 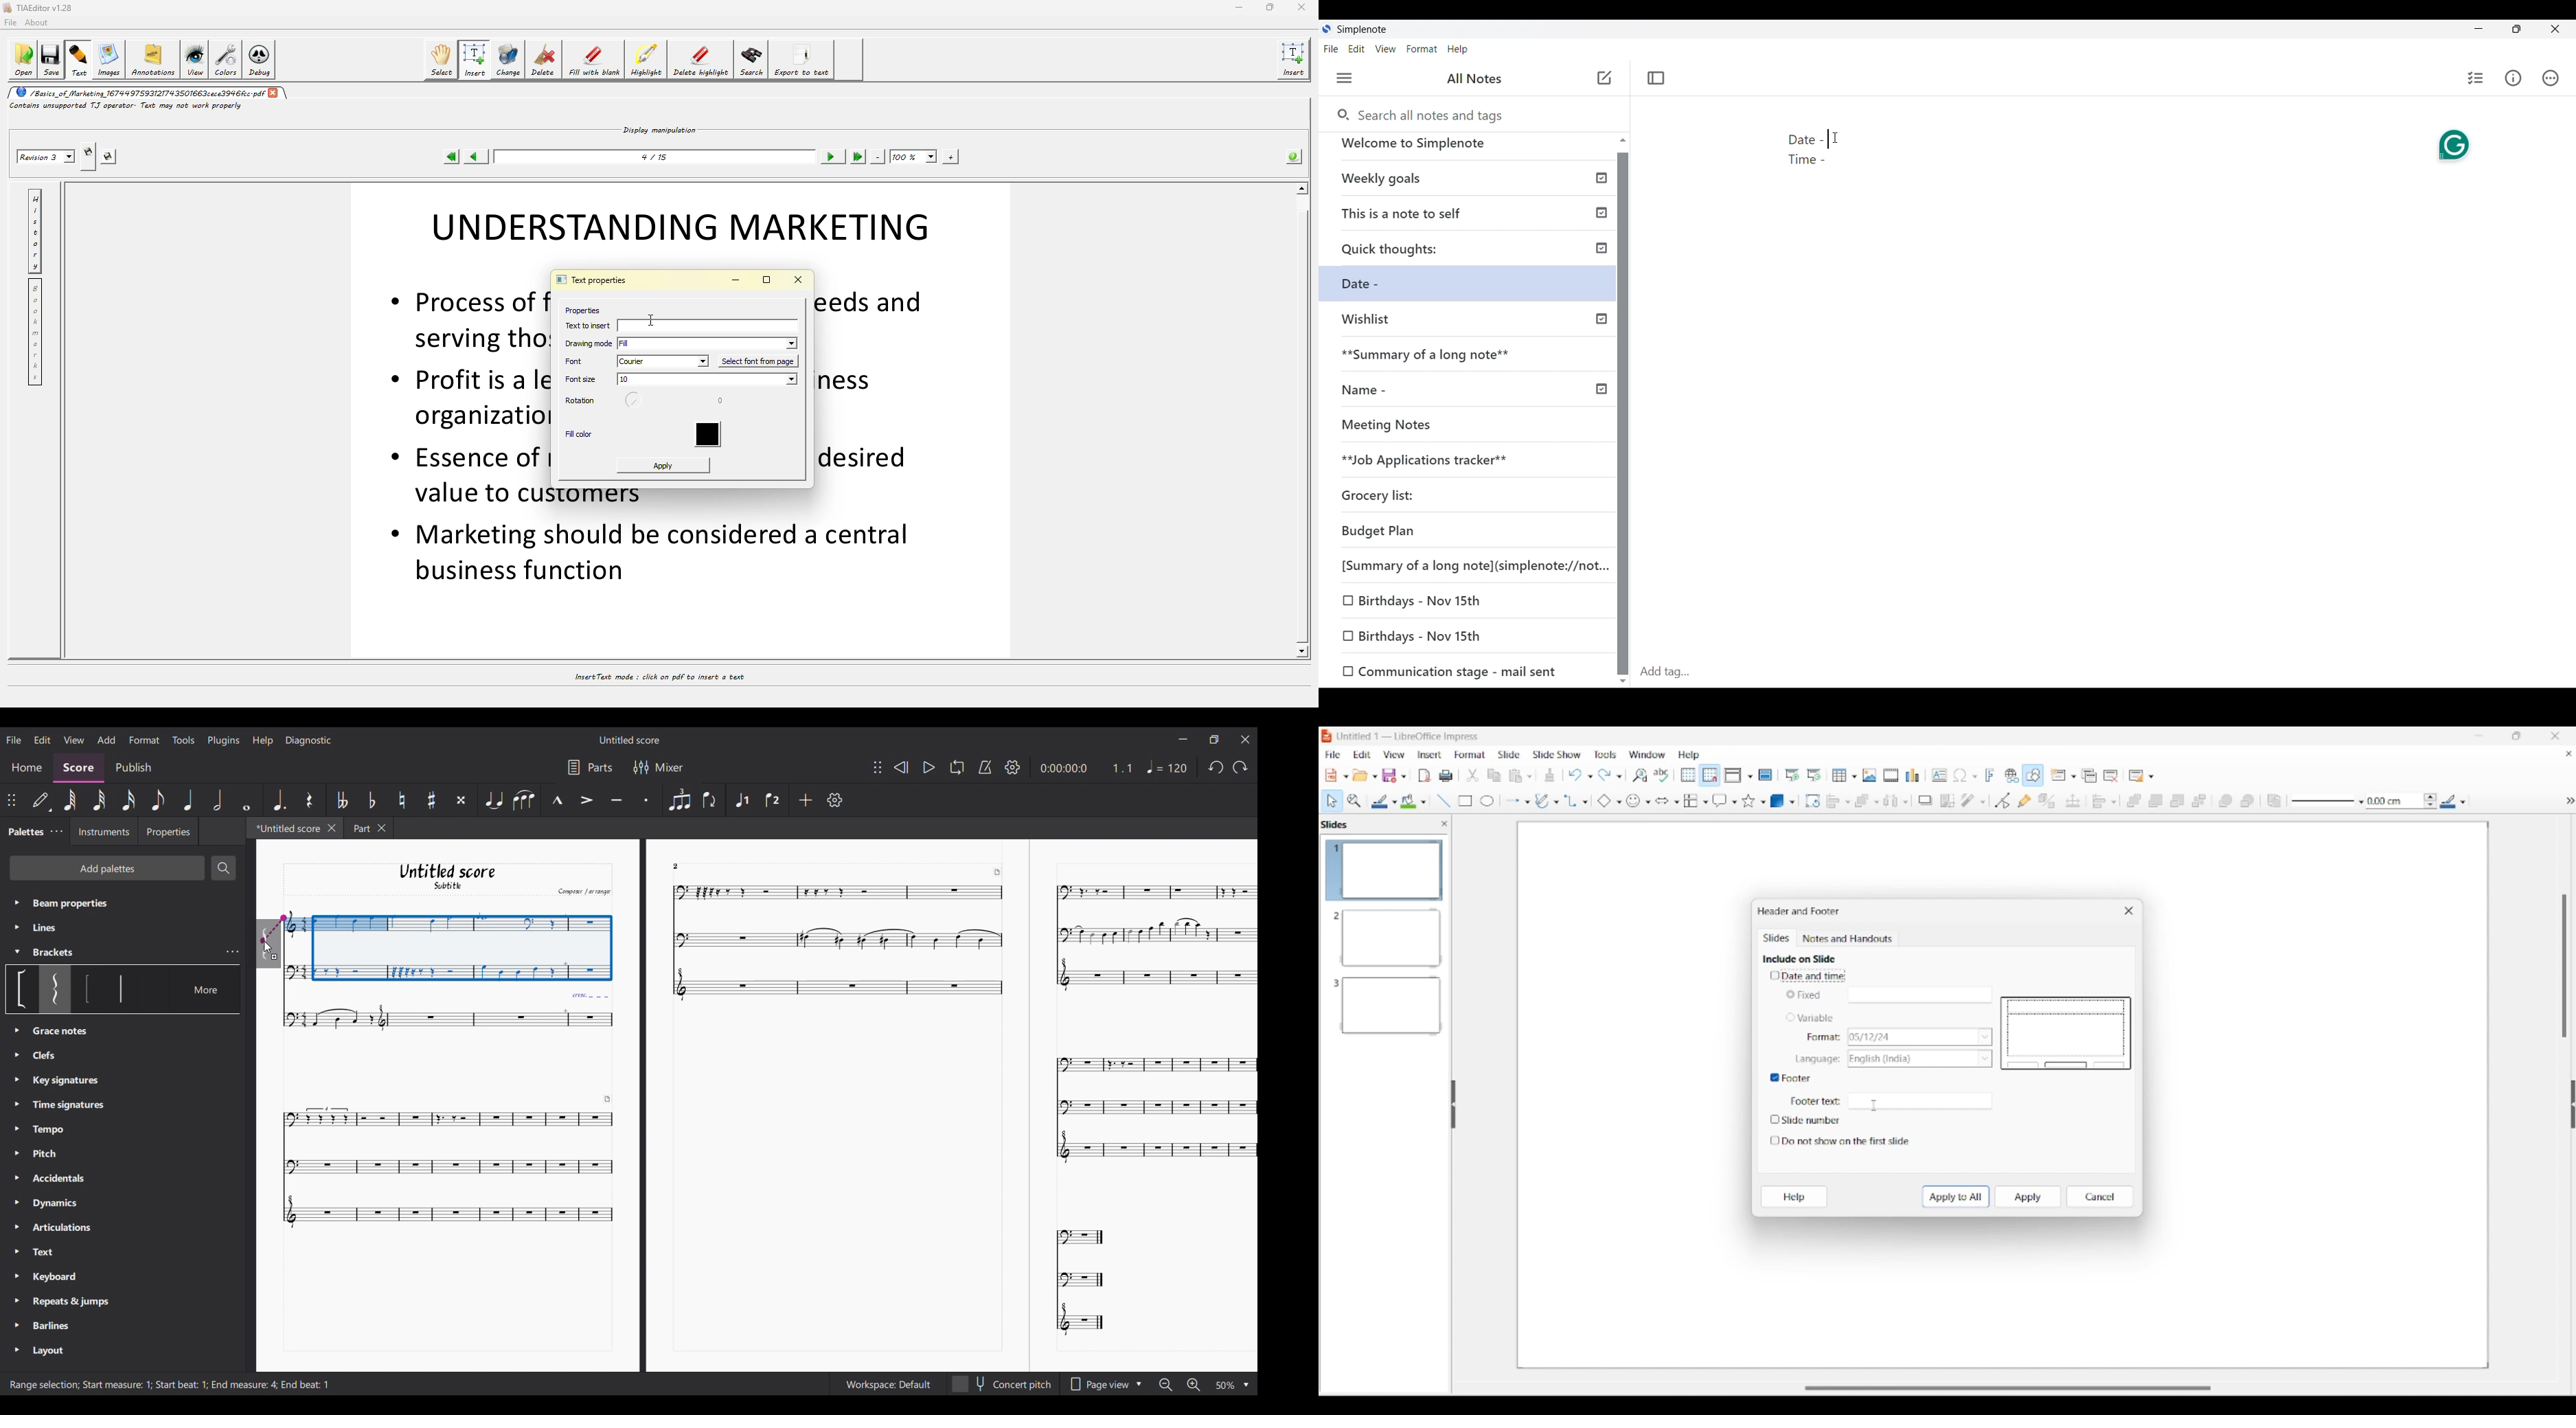 What do you see at coordinates (1824, 1037) in the screenshot?
I see `Indicates format options` at bounding box center [1824, 1037].